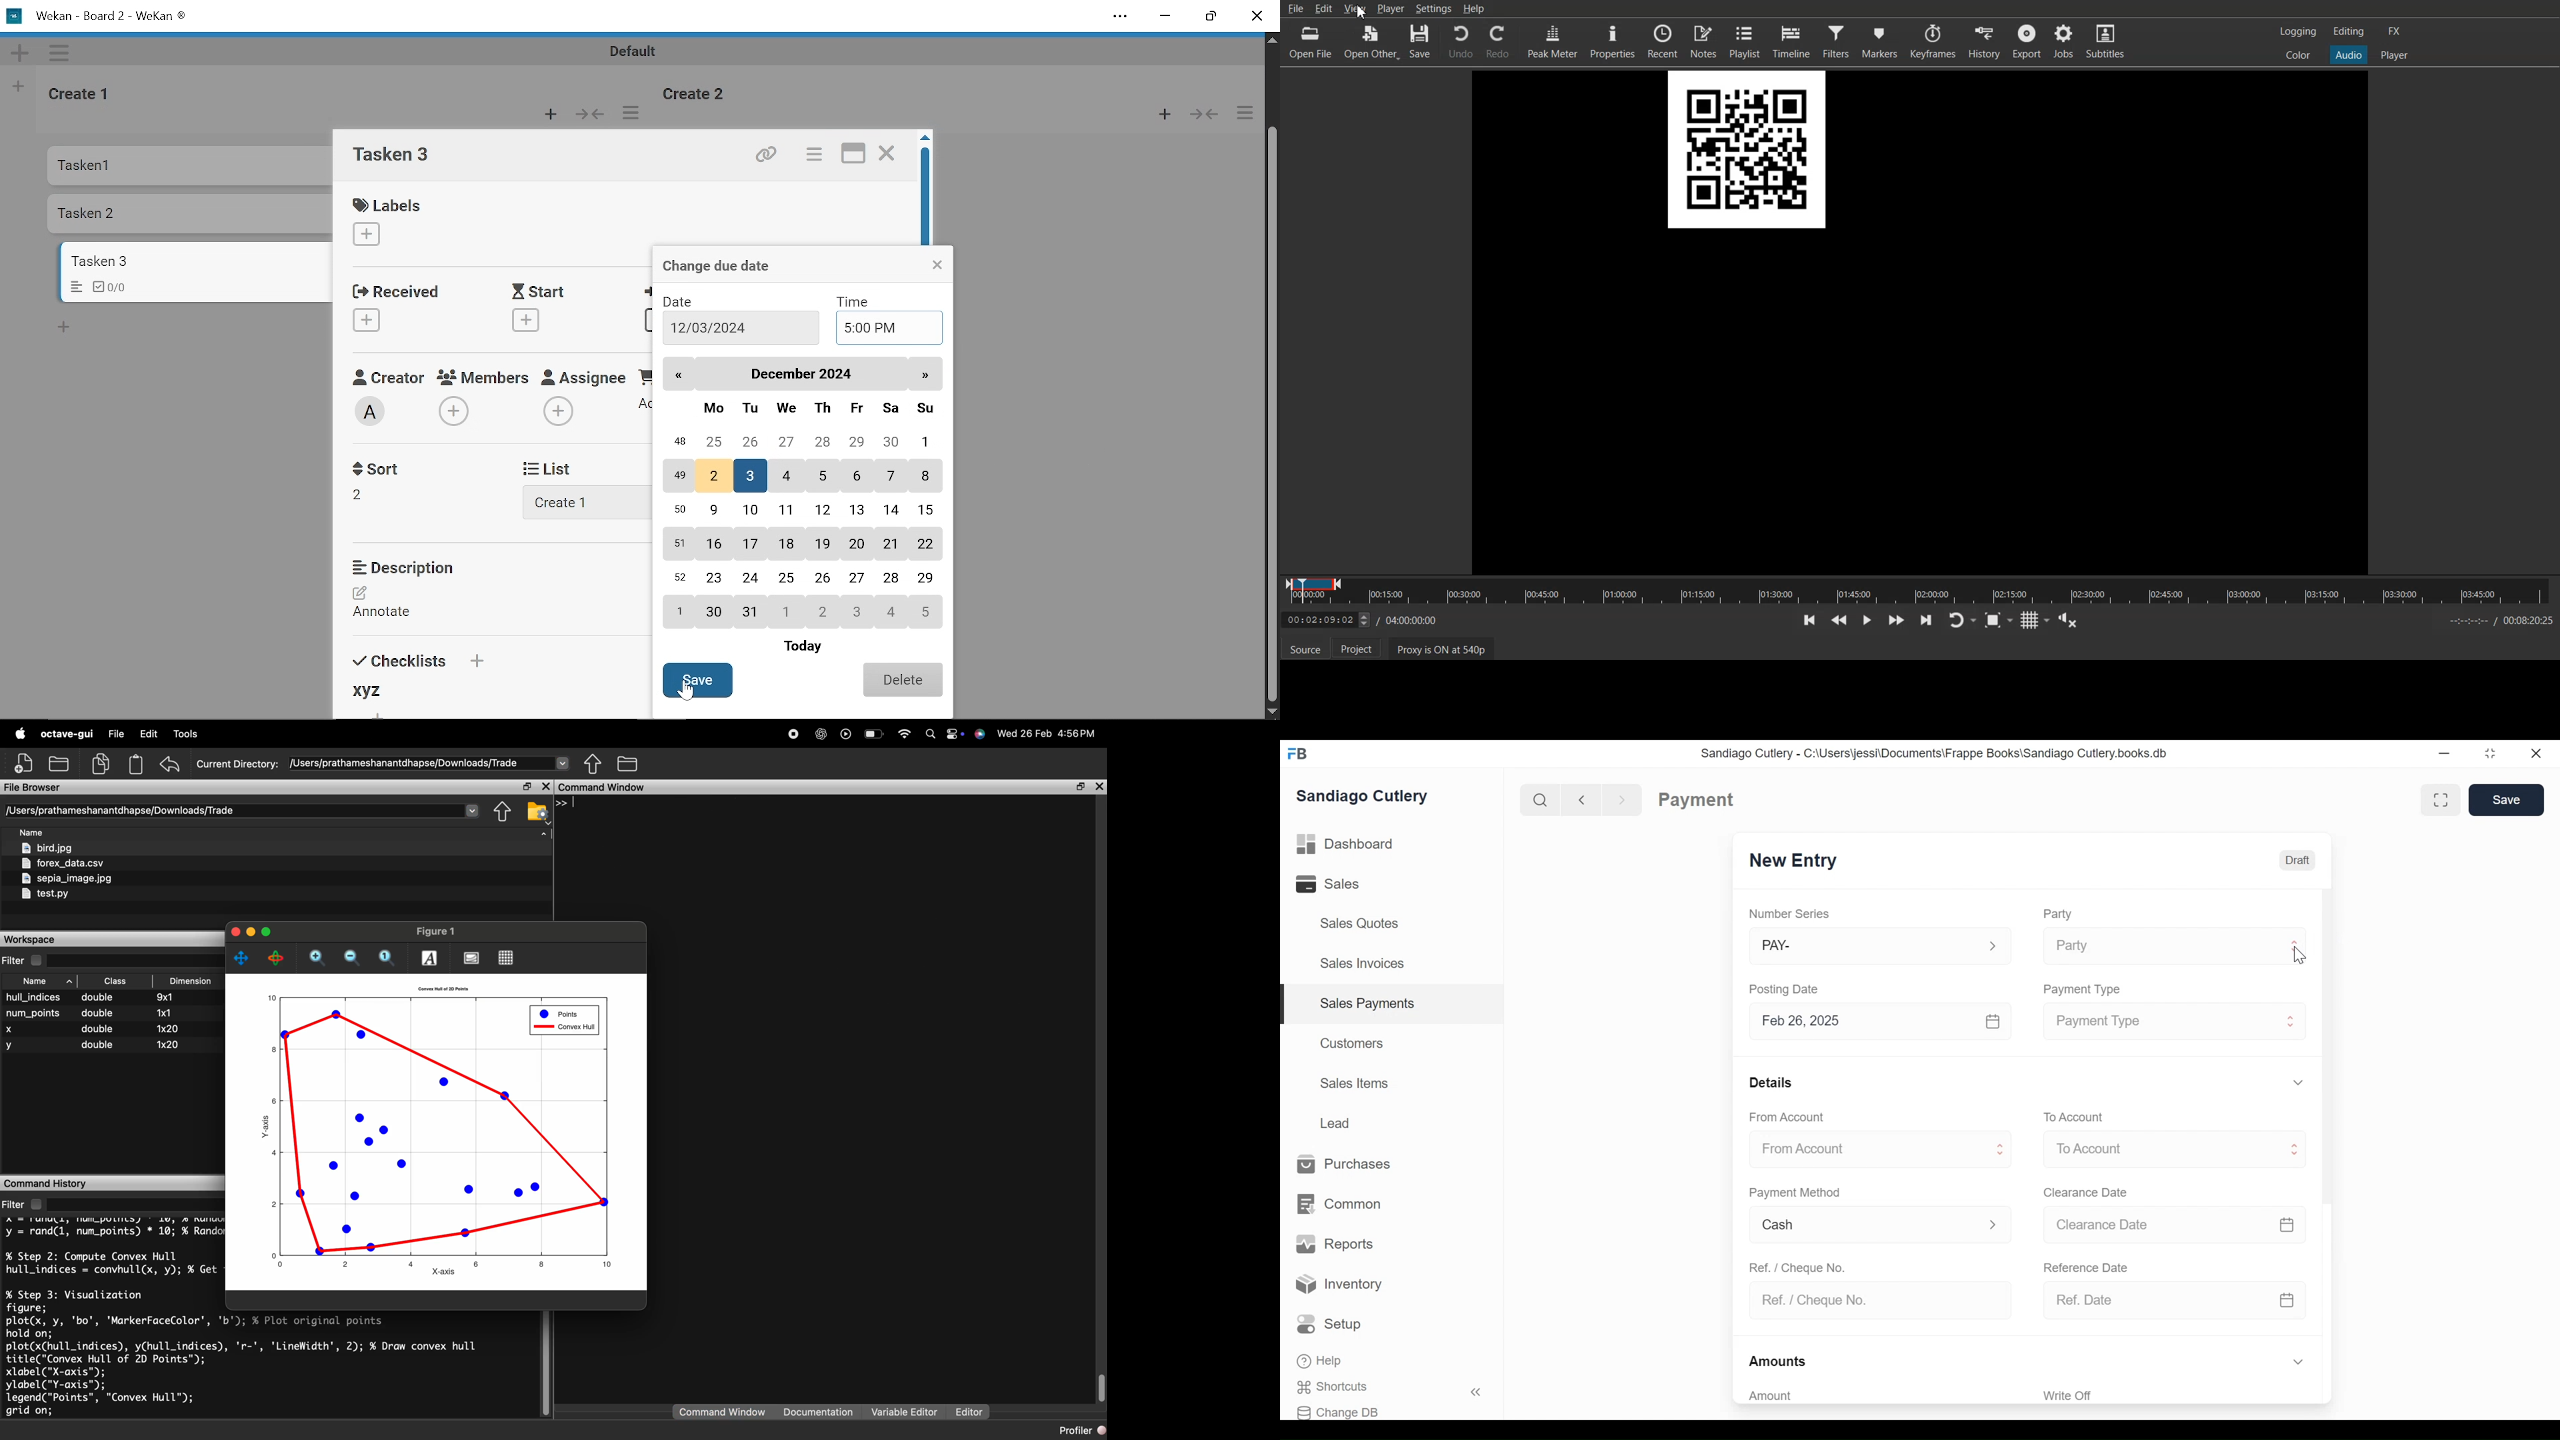  Describe the element at coordinates (1335, 1244) in the screenshot. I see `Reports` at that location.